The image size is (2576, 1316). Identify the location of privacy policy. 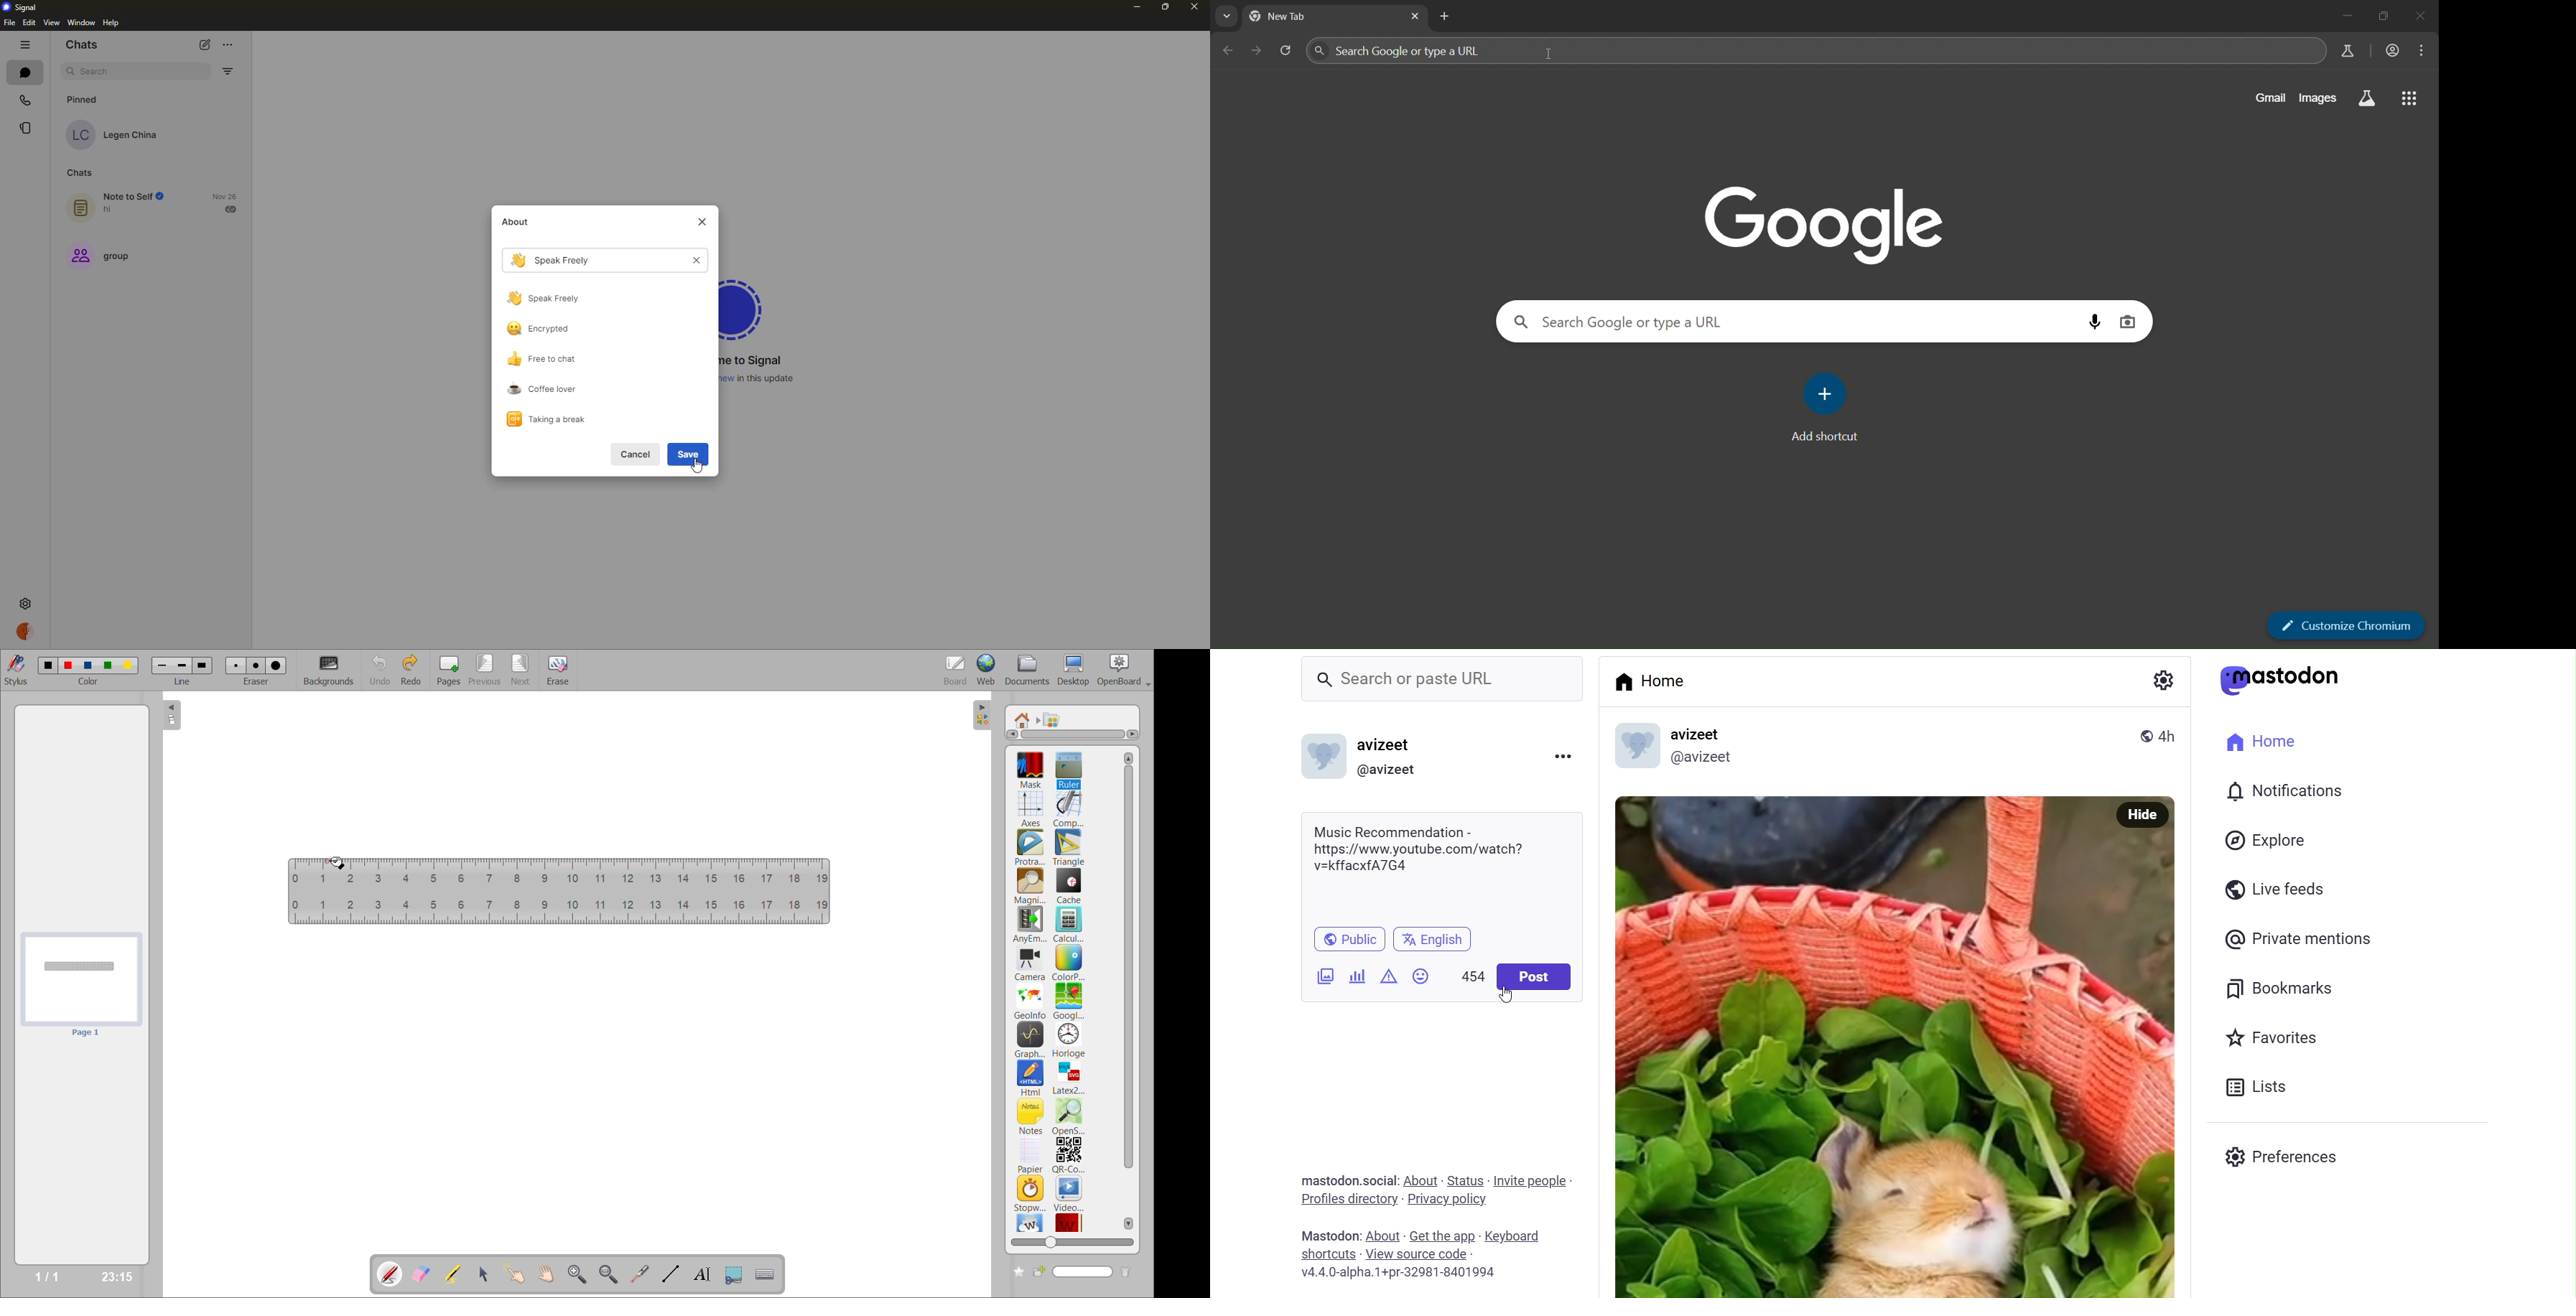
(1447, 1203).